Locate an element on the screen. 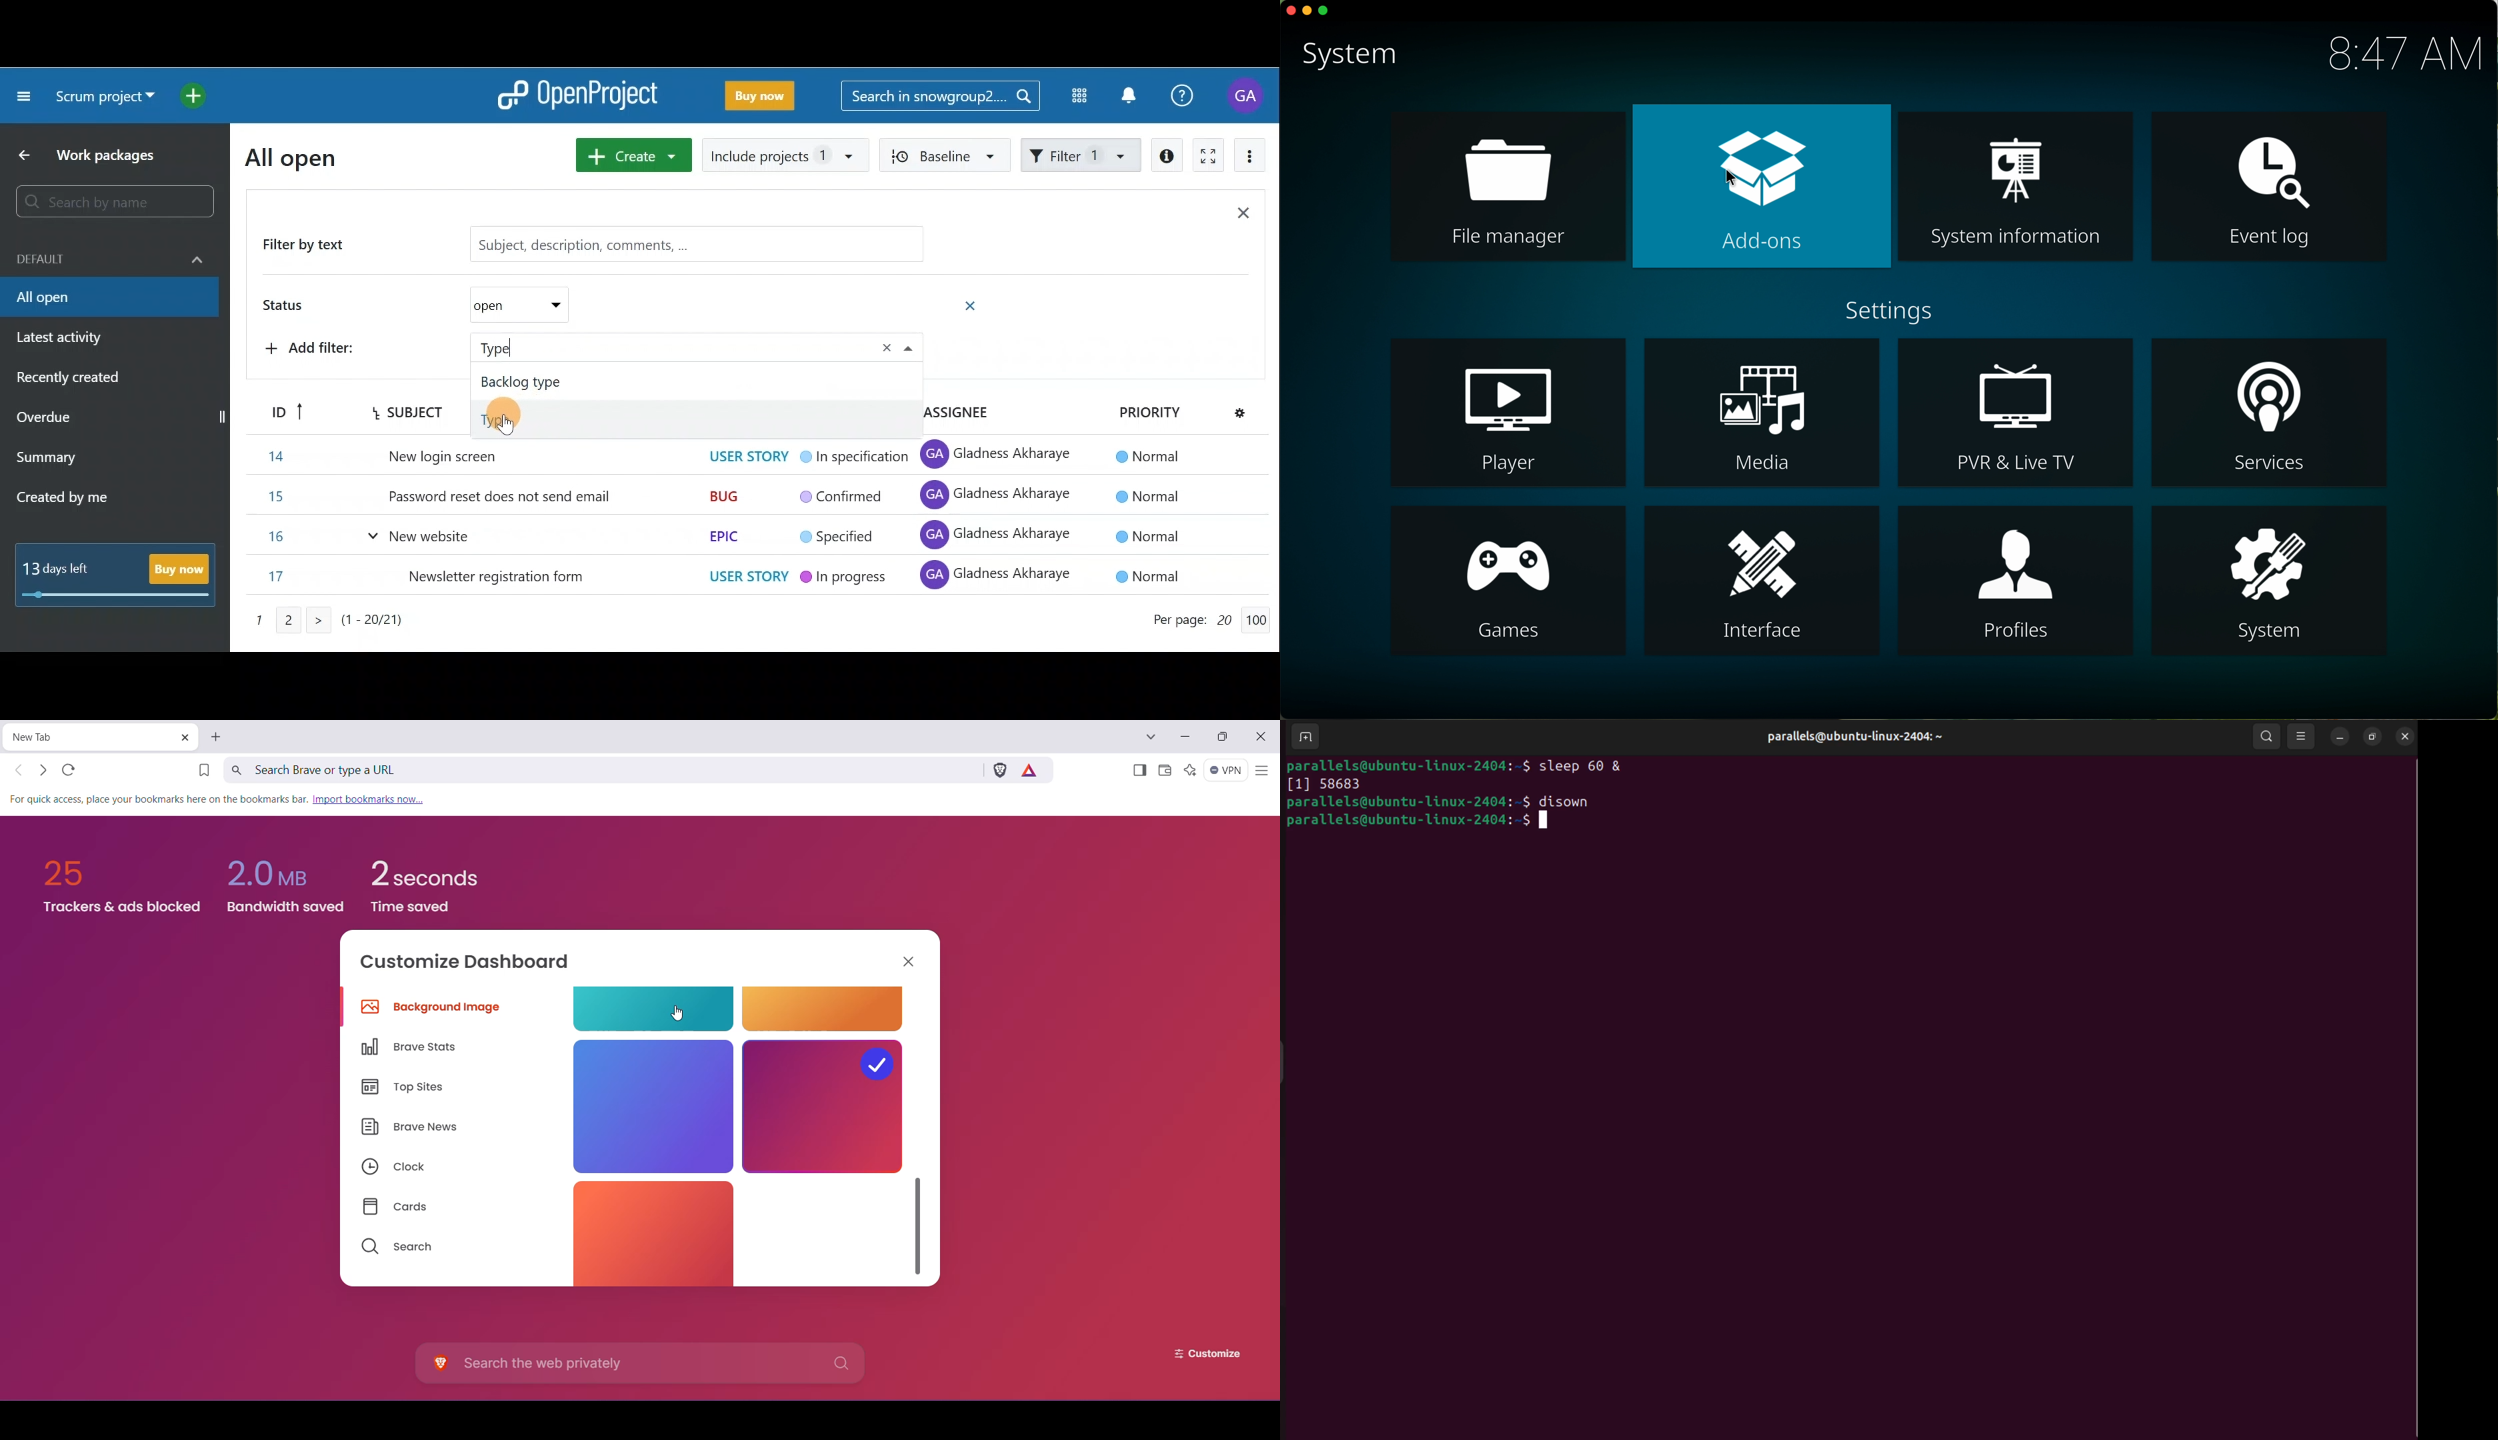 This screenshot has width=2520, height=1456. Subject is located at coordinates (407, 412).